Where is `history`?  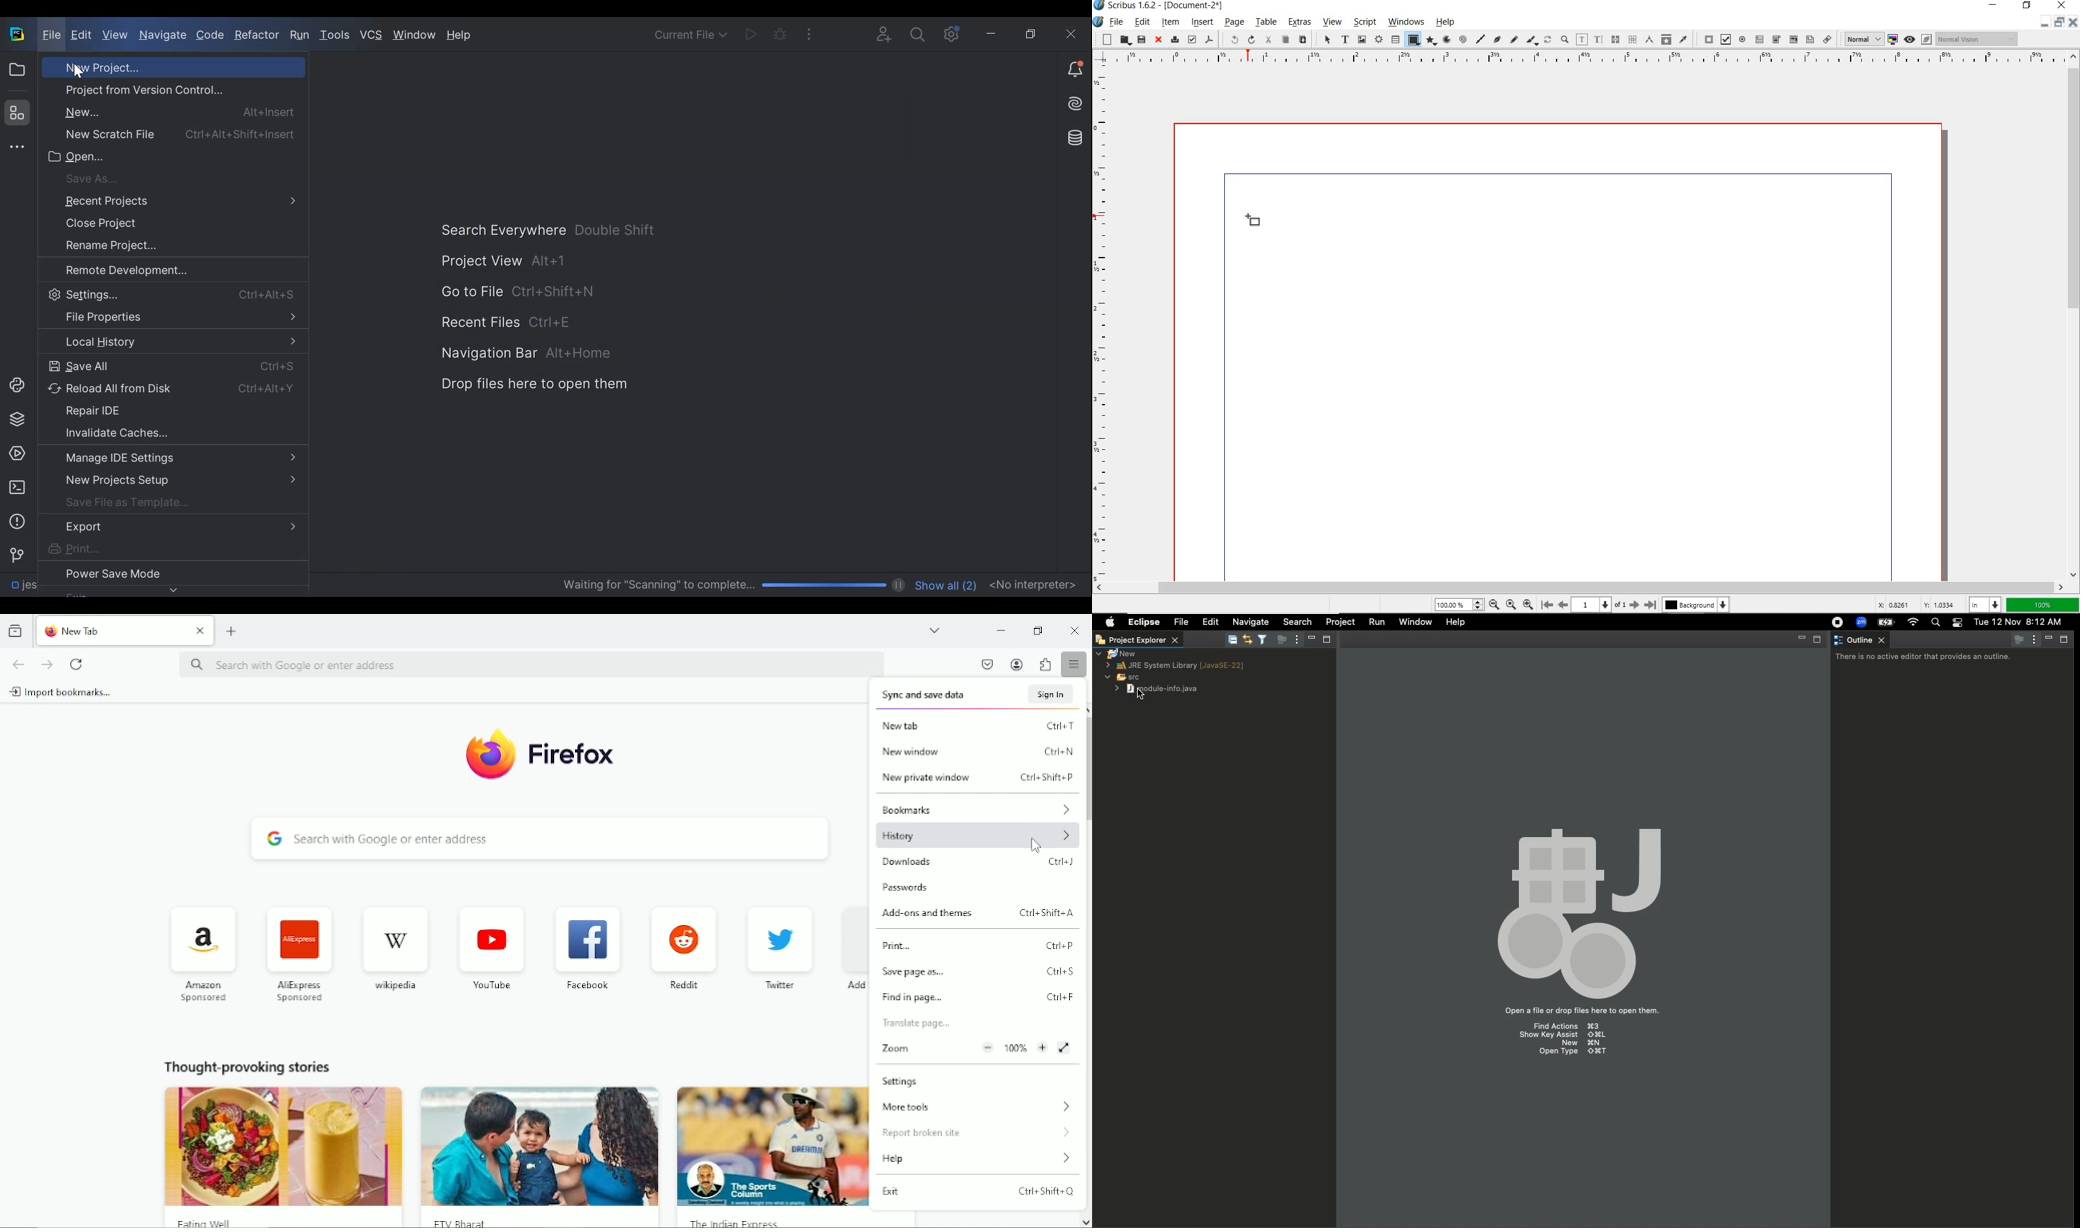
history is located at coordinates (977, 837).